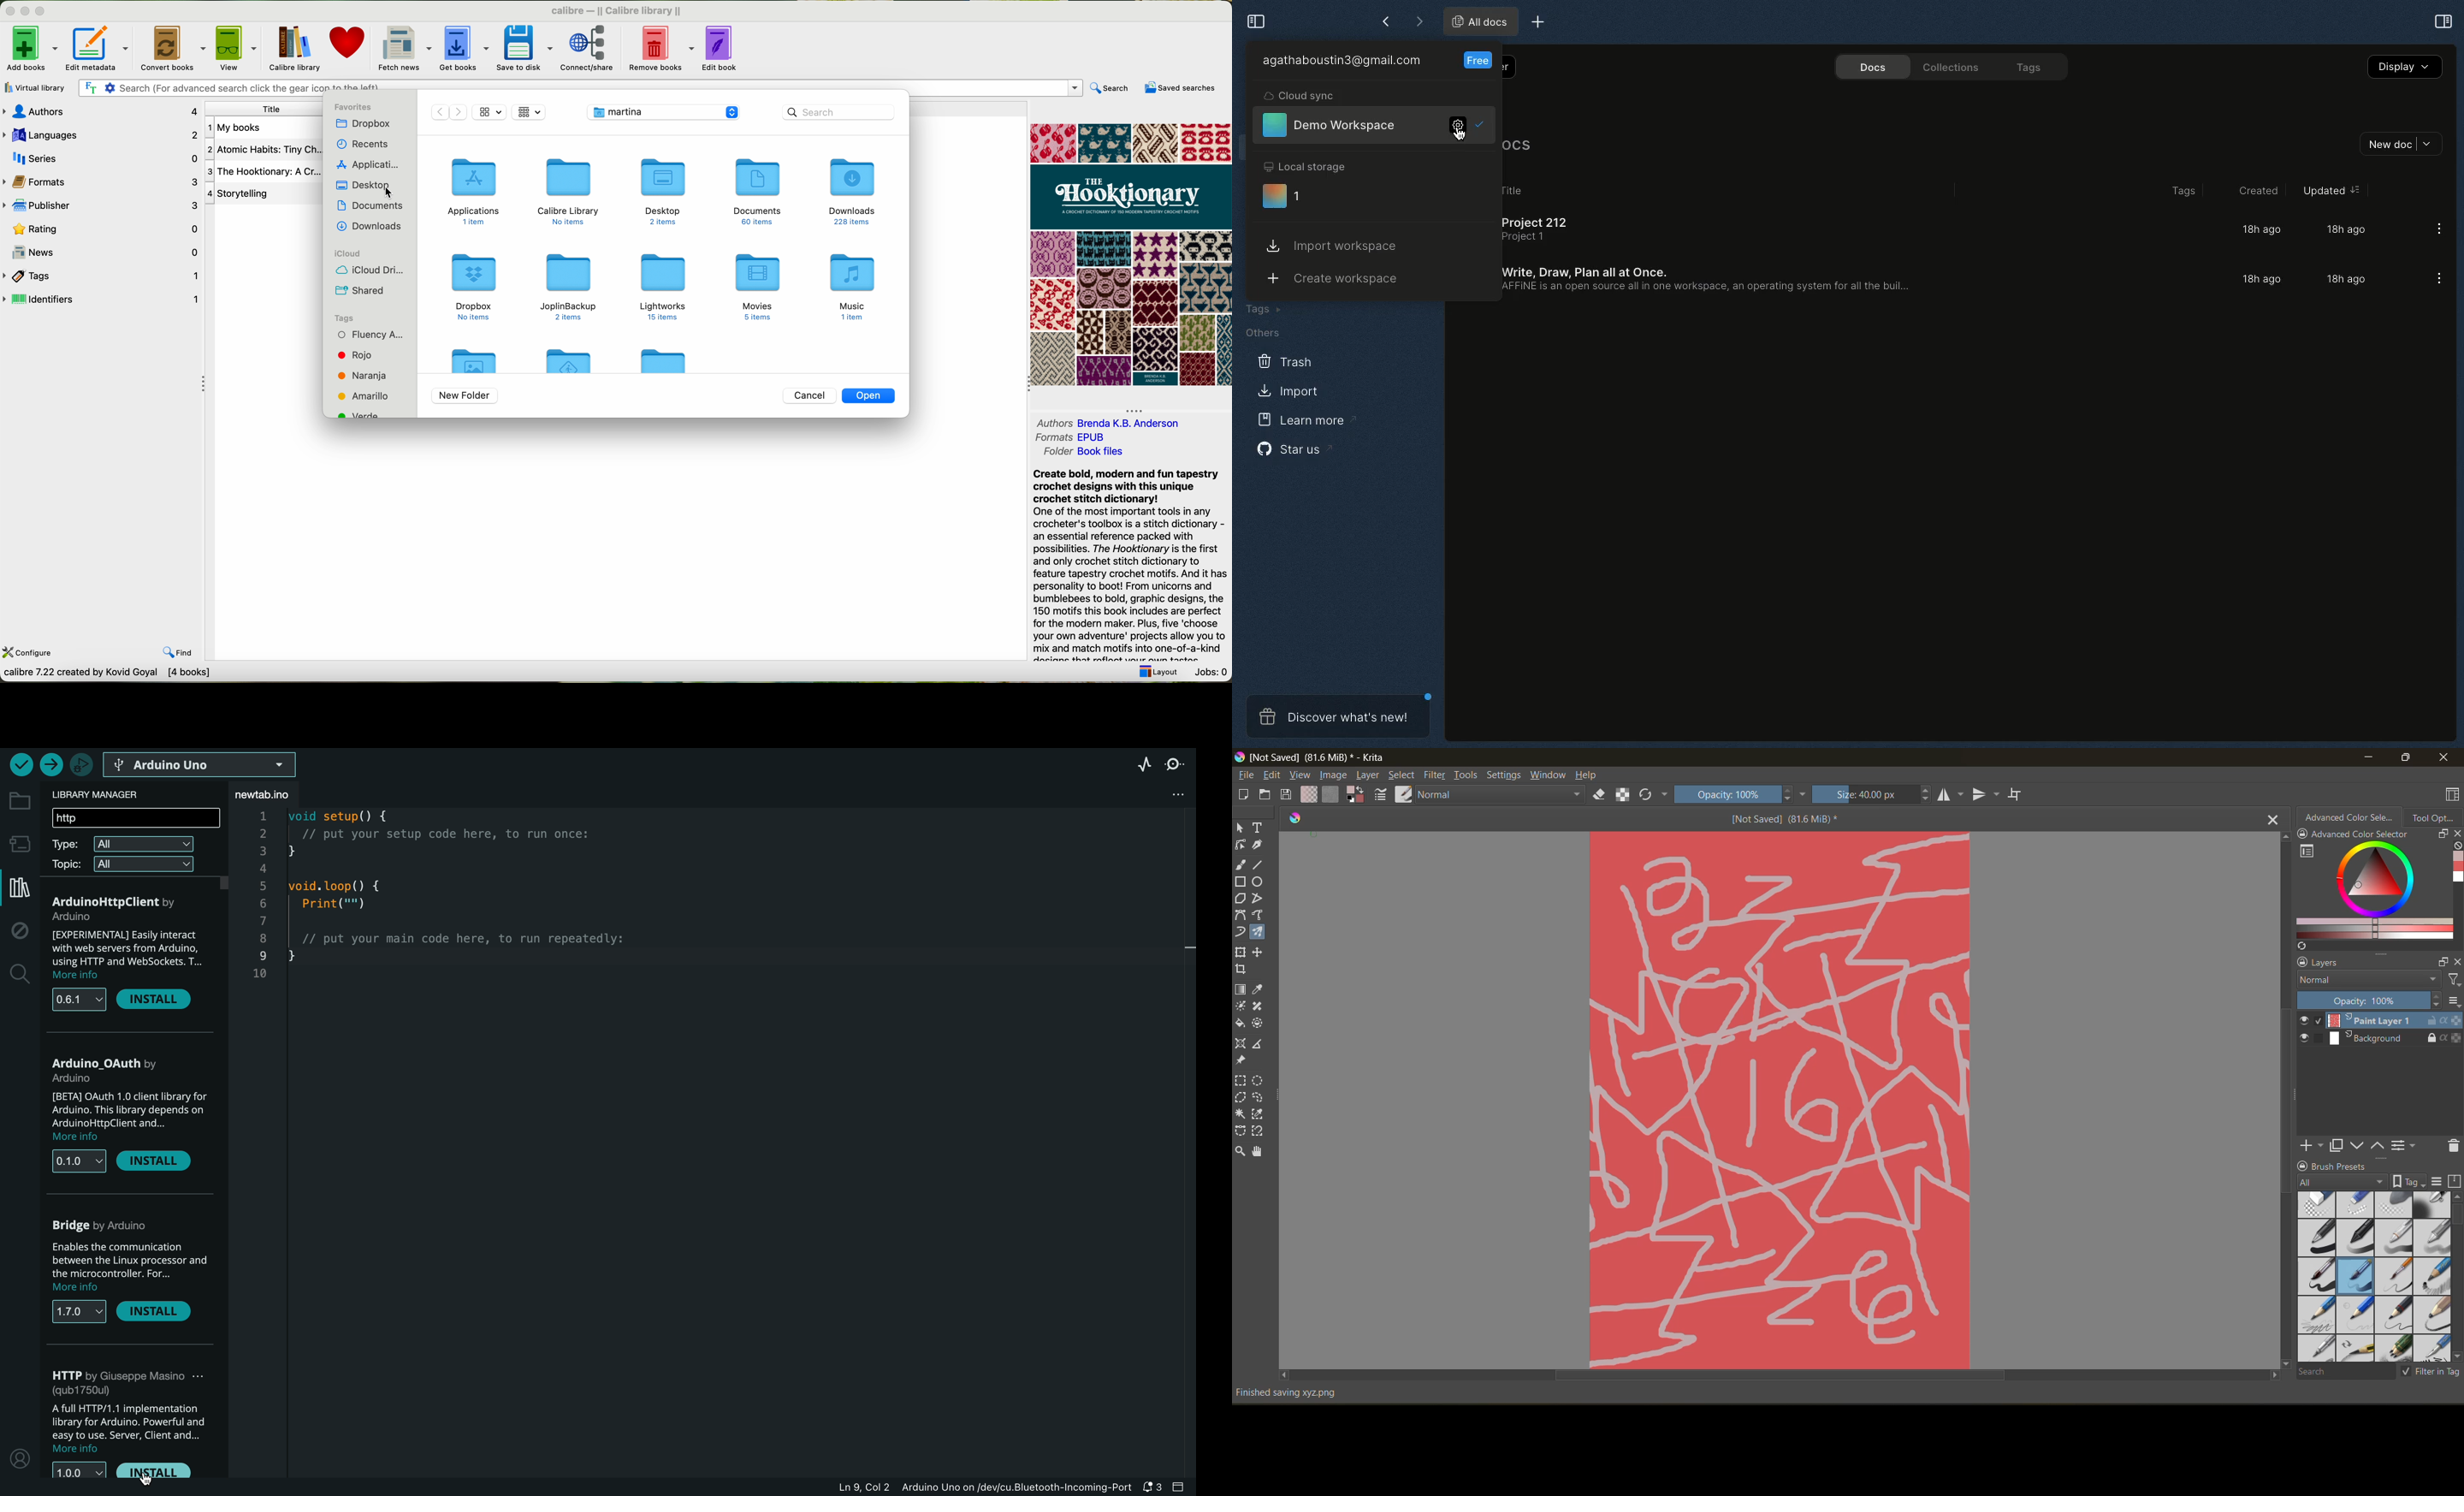 The image size is (2464, 1512). I want to click on Jobs: 0, so click(1212, 672).